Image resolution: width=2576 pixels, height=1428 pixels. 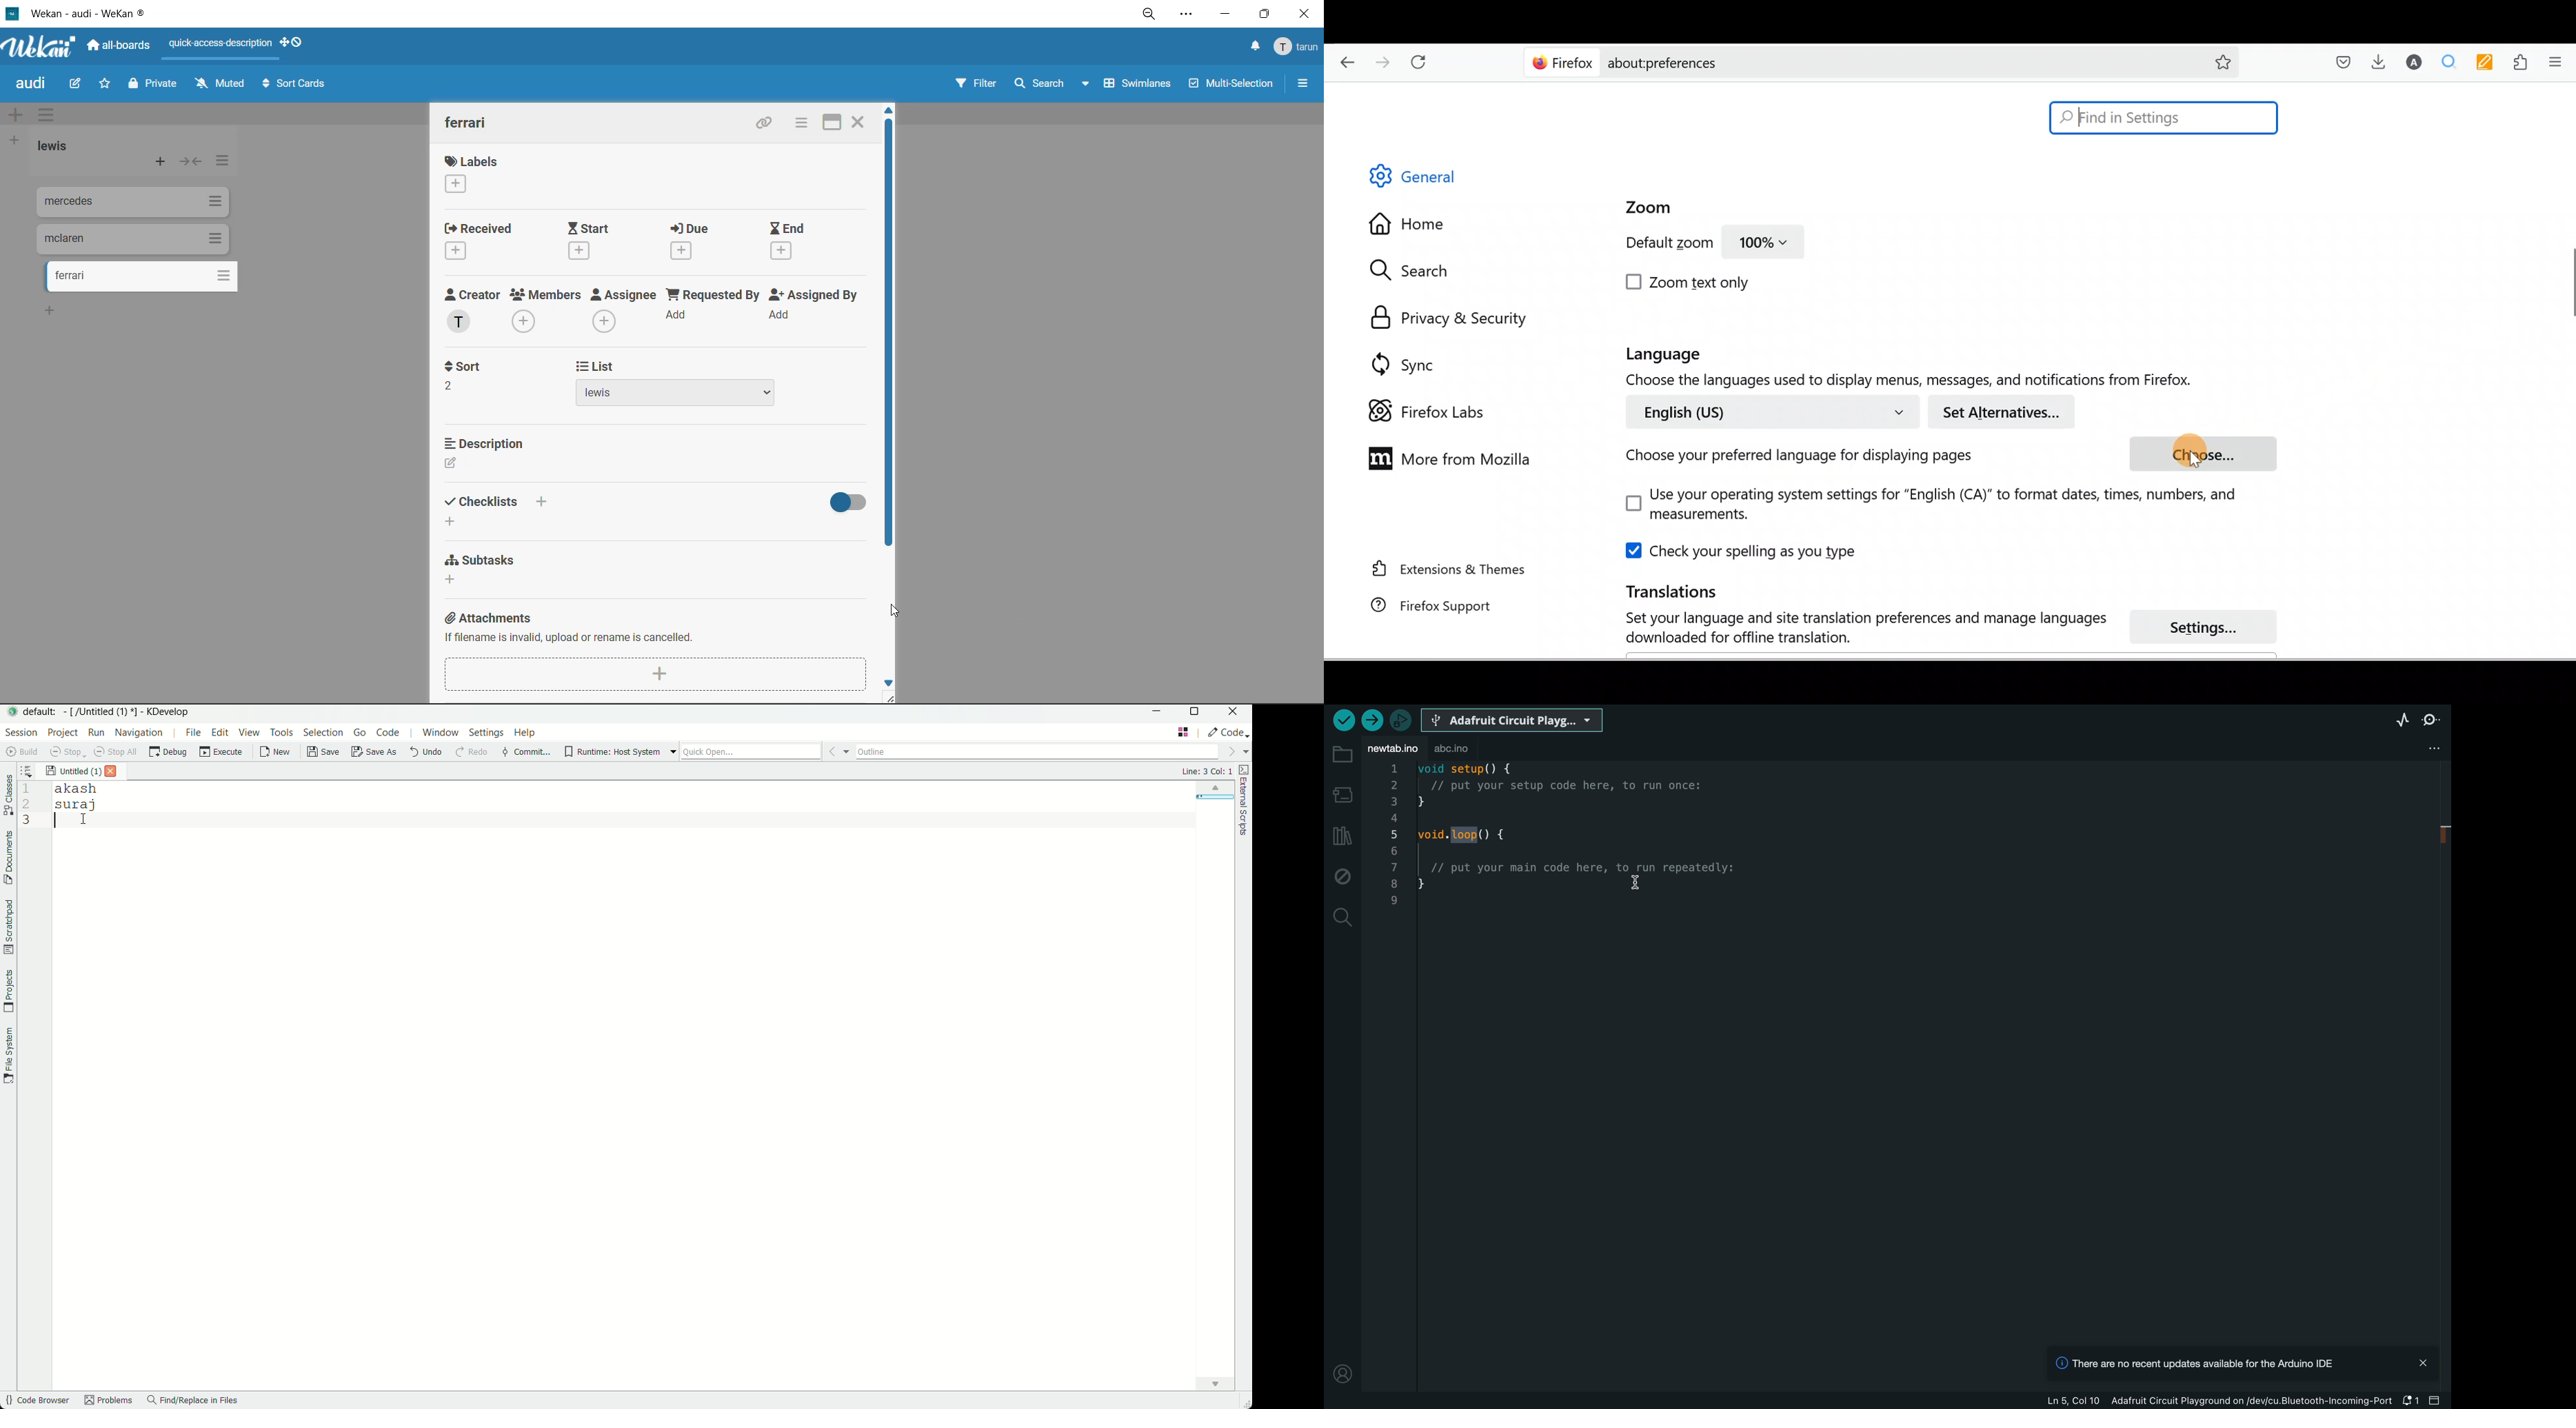 I want to click on Zoom text only, so click(x=1690, y=282).